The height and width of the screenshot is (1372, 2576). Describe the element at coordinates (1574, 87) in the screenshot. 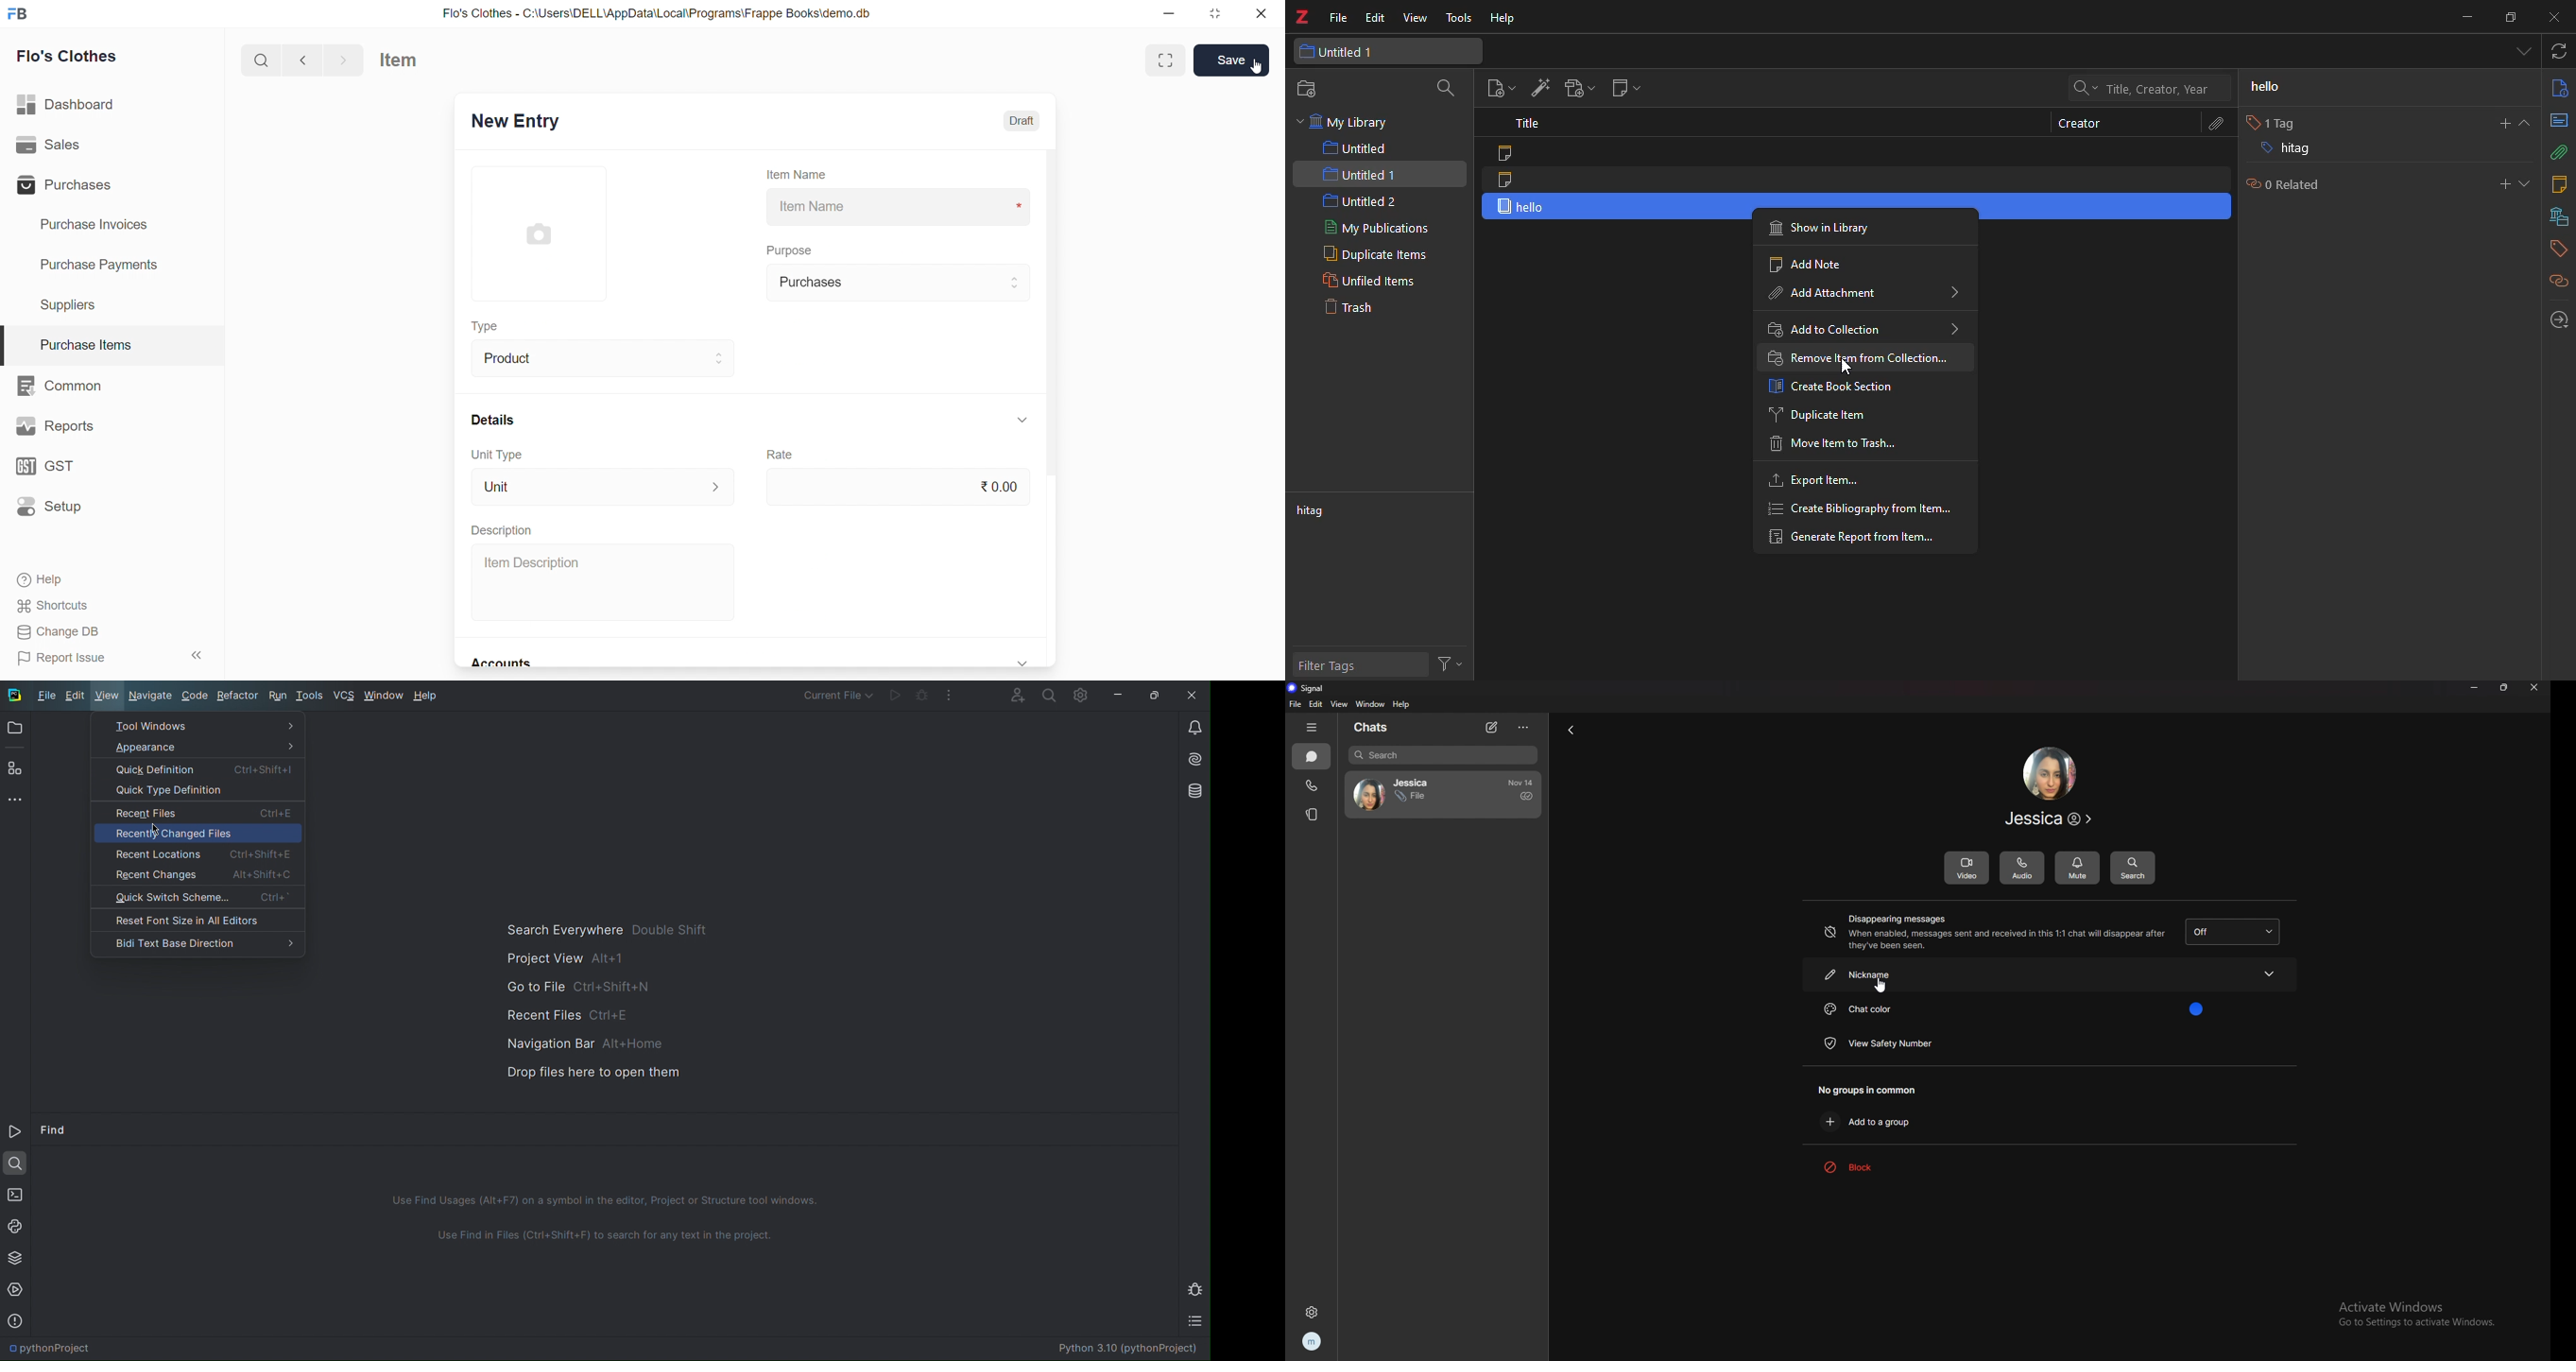

I see `add attachment` at that location.